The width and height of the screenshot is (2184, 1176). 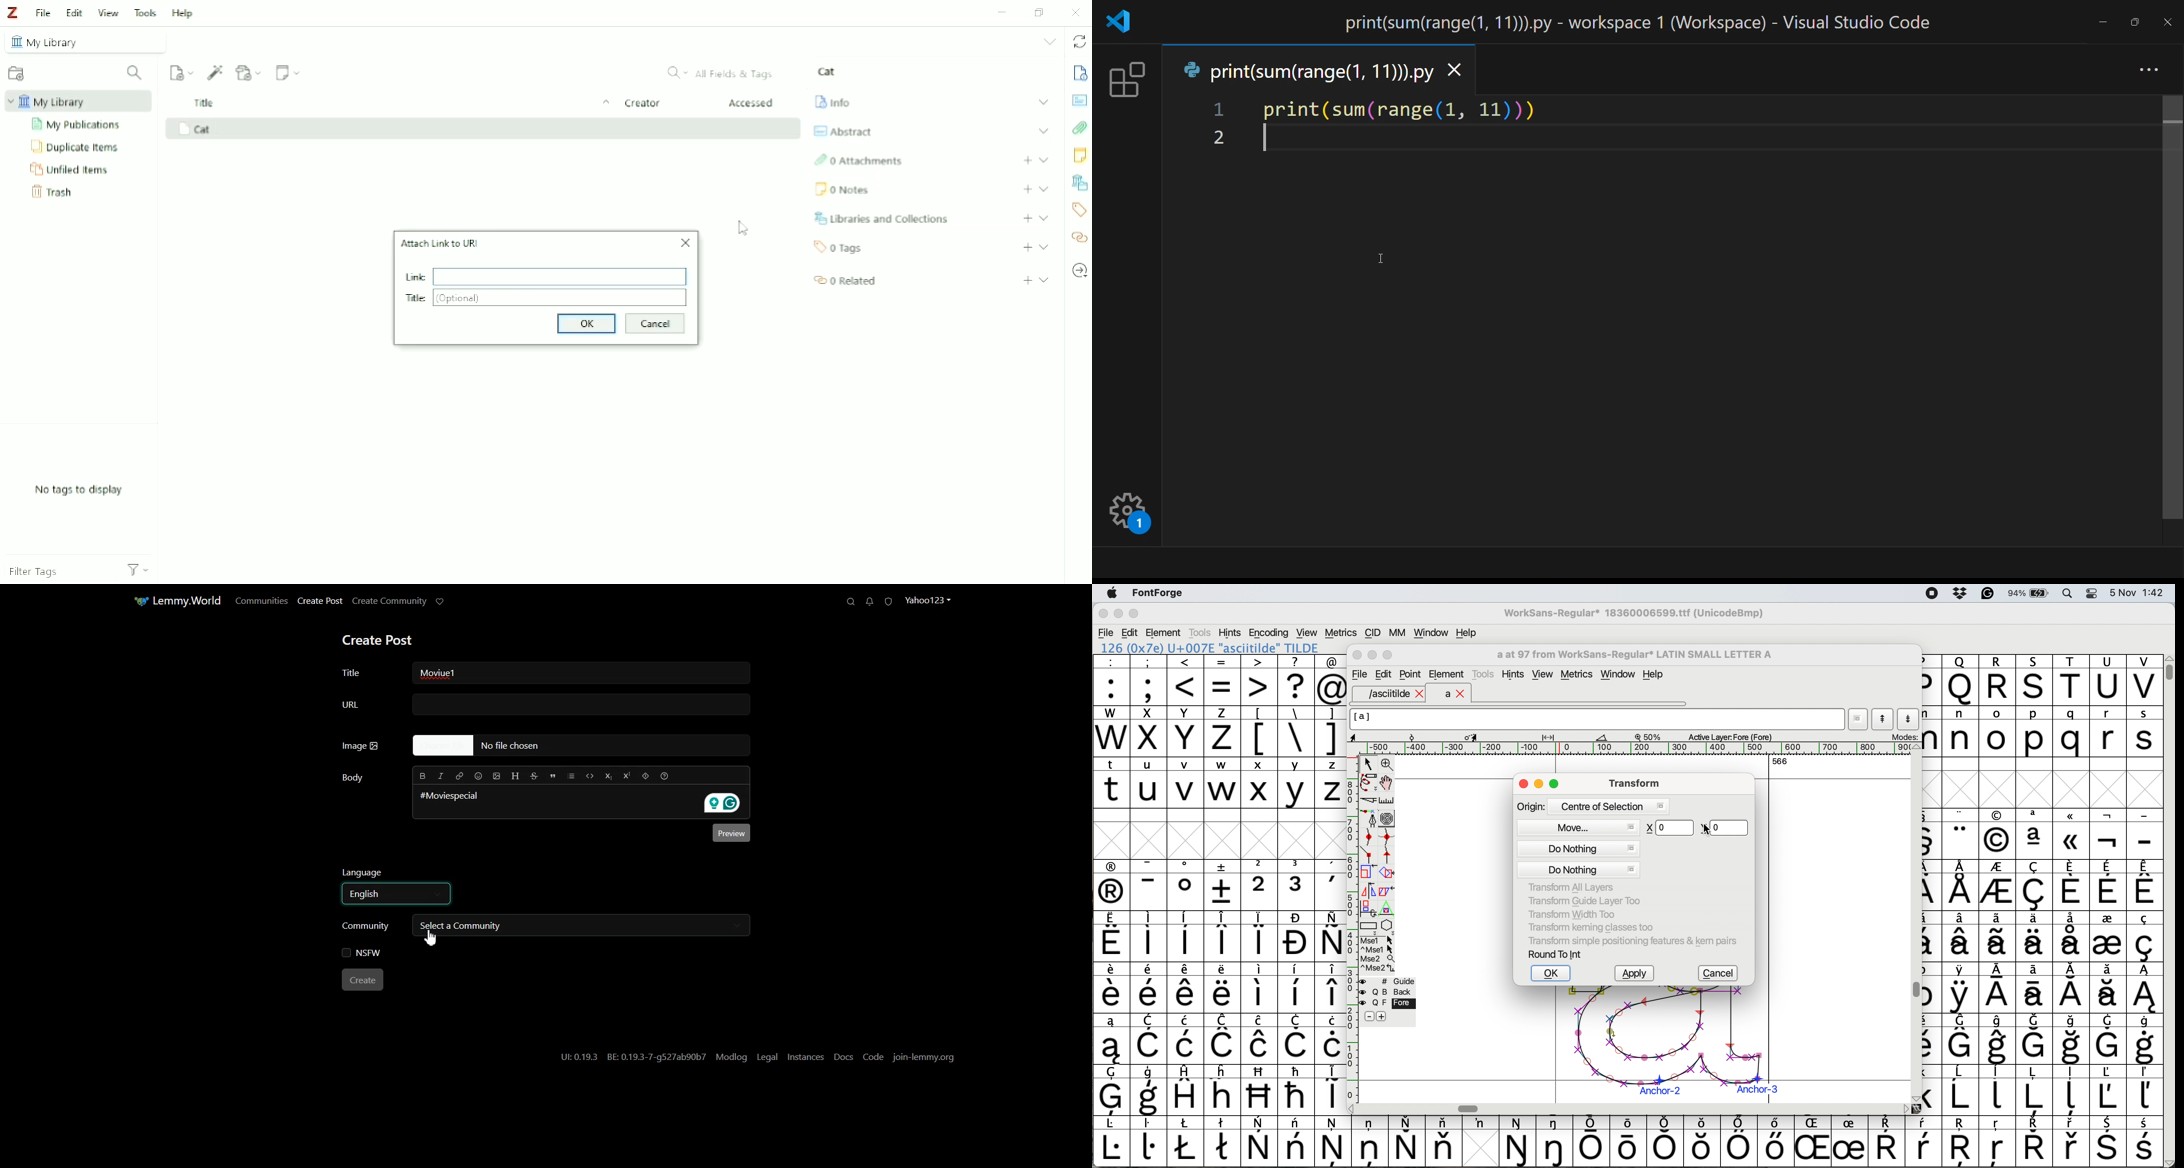 What do you see at coordinates (1079, 72) in the screenshot?
I see `Info` at bounding box center [1079, 72].